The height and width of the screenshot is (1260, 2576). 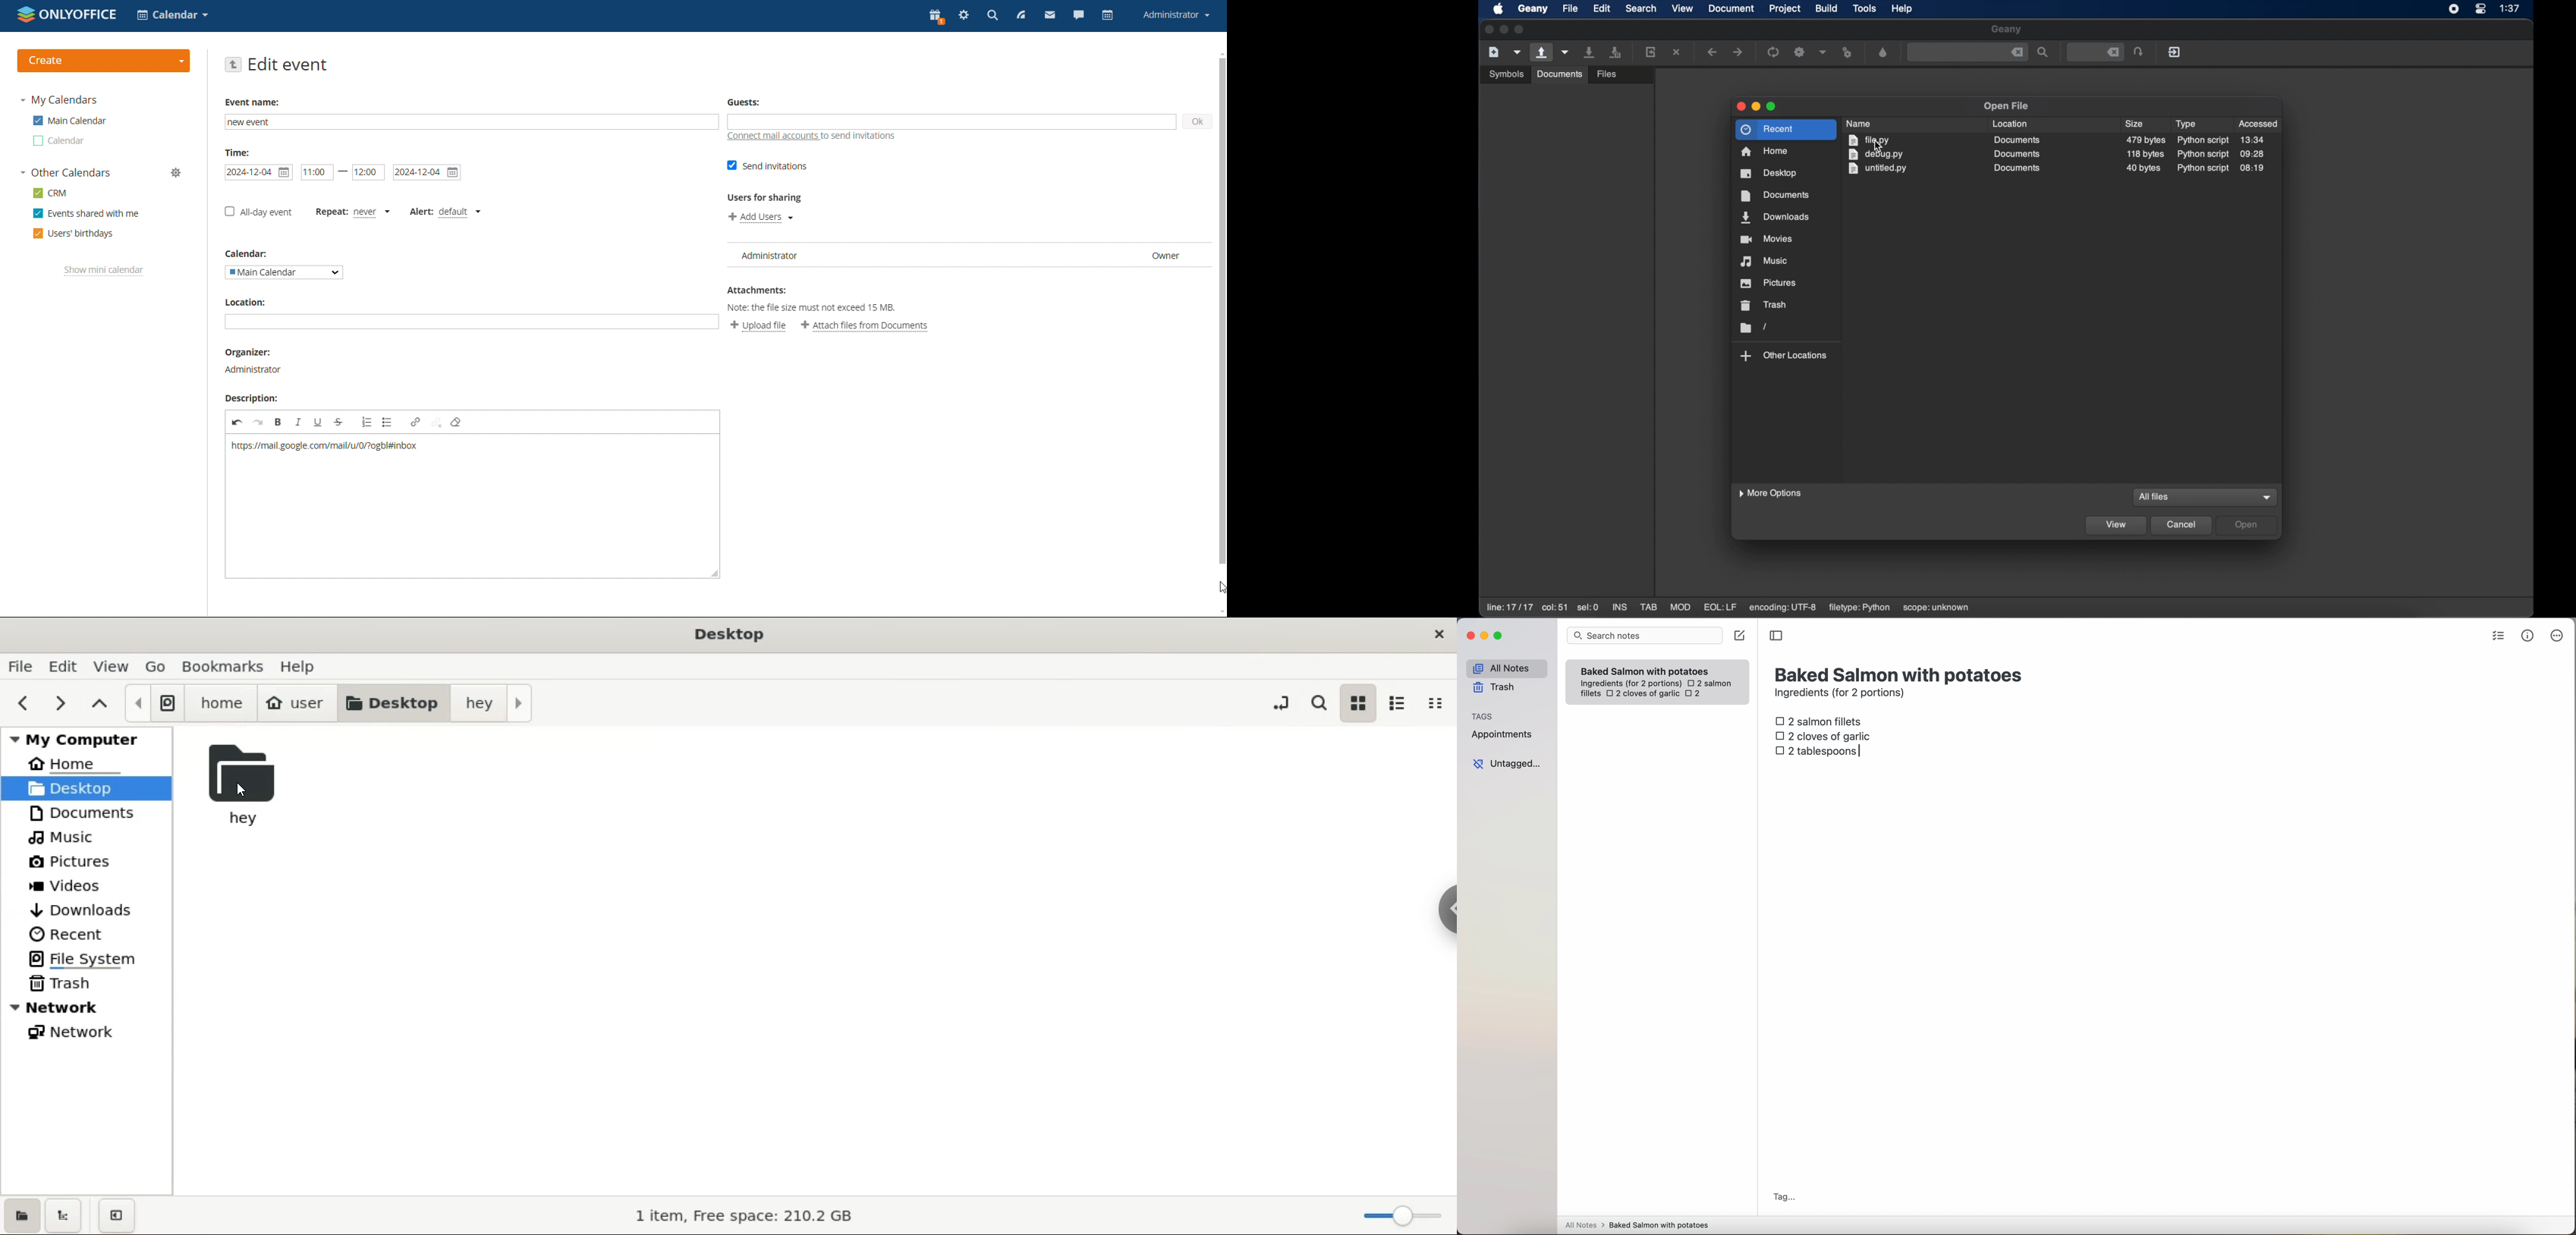 What do you see at coordinates (1821, 720) in the screenshot?
I see `2 salmon fillets` at bounding box center [1821, 720].